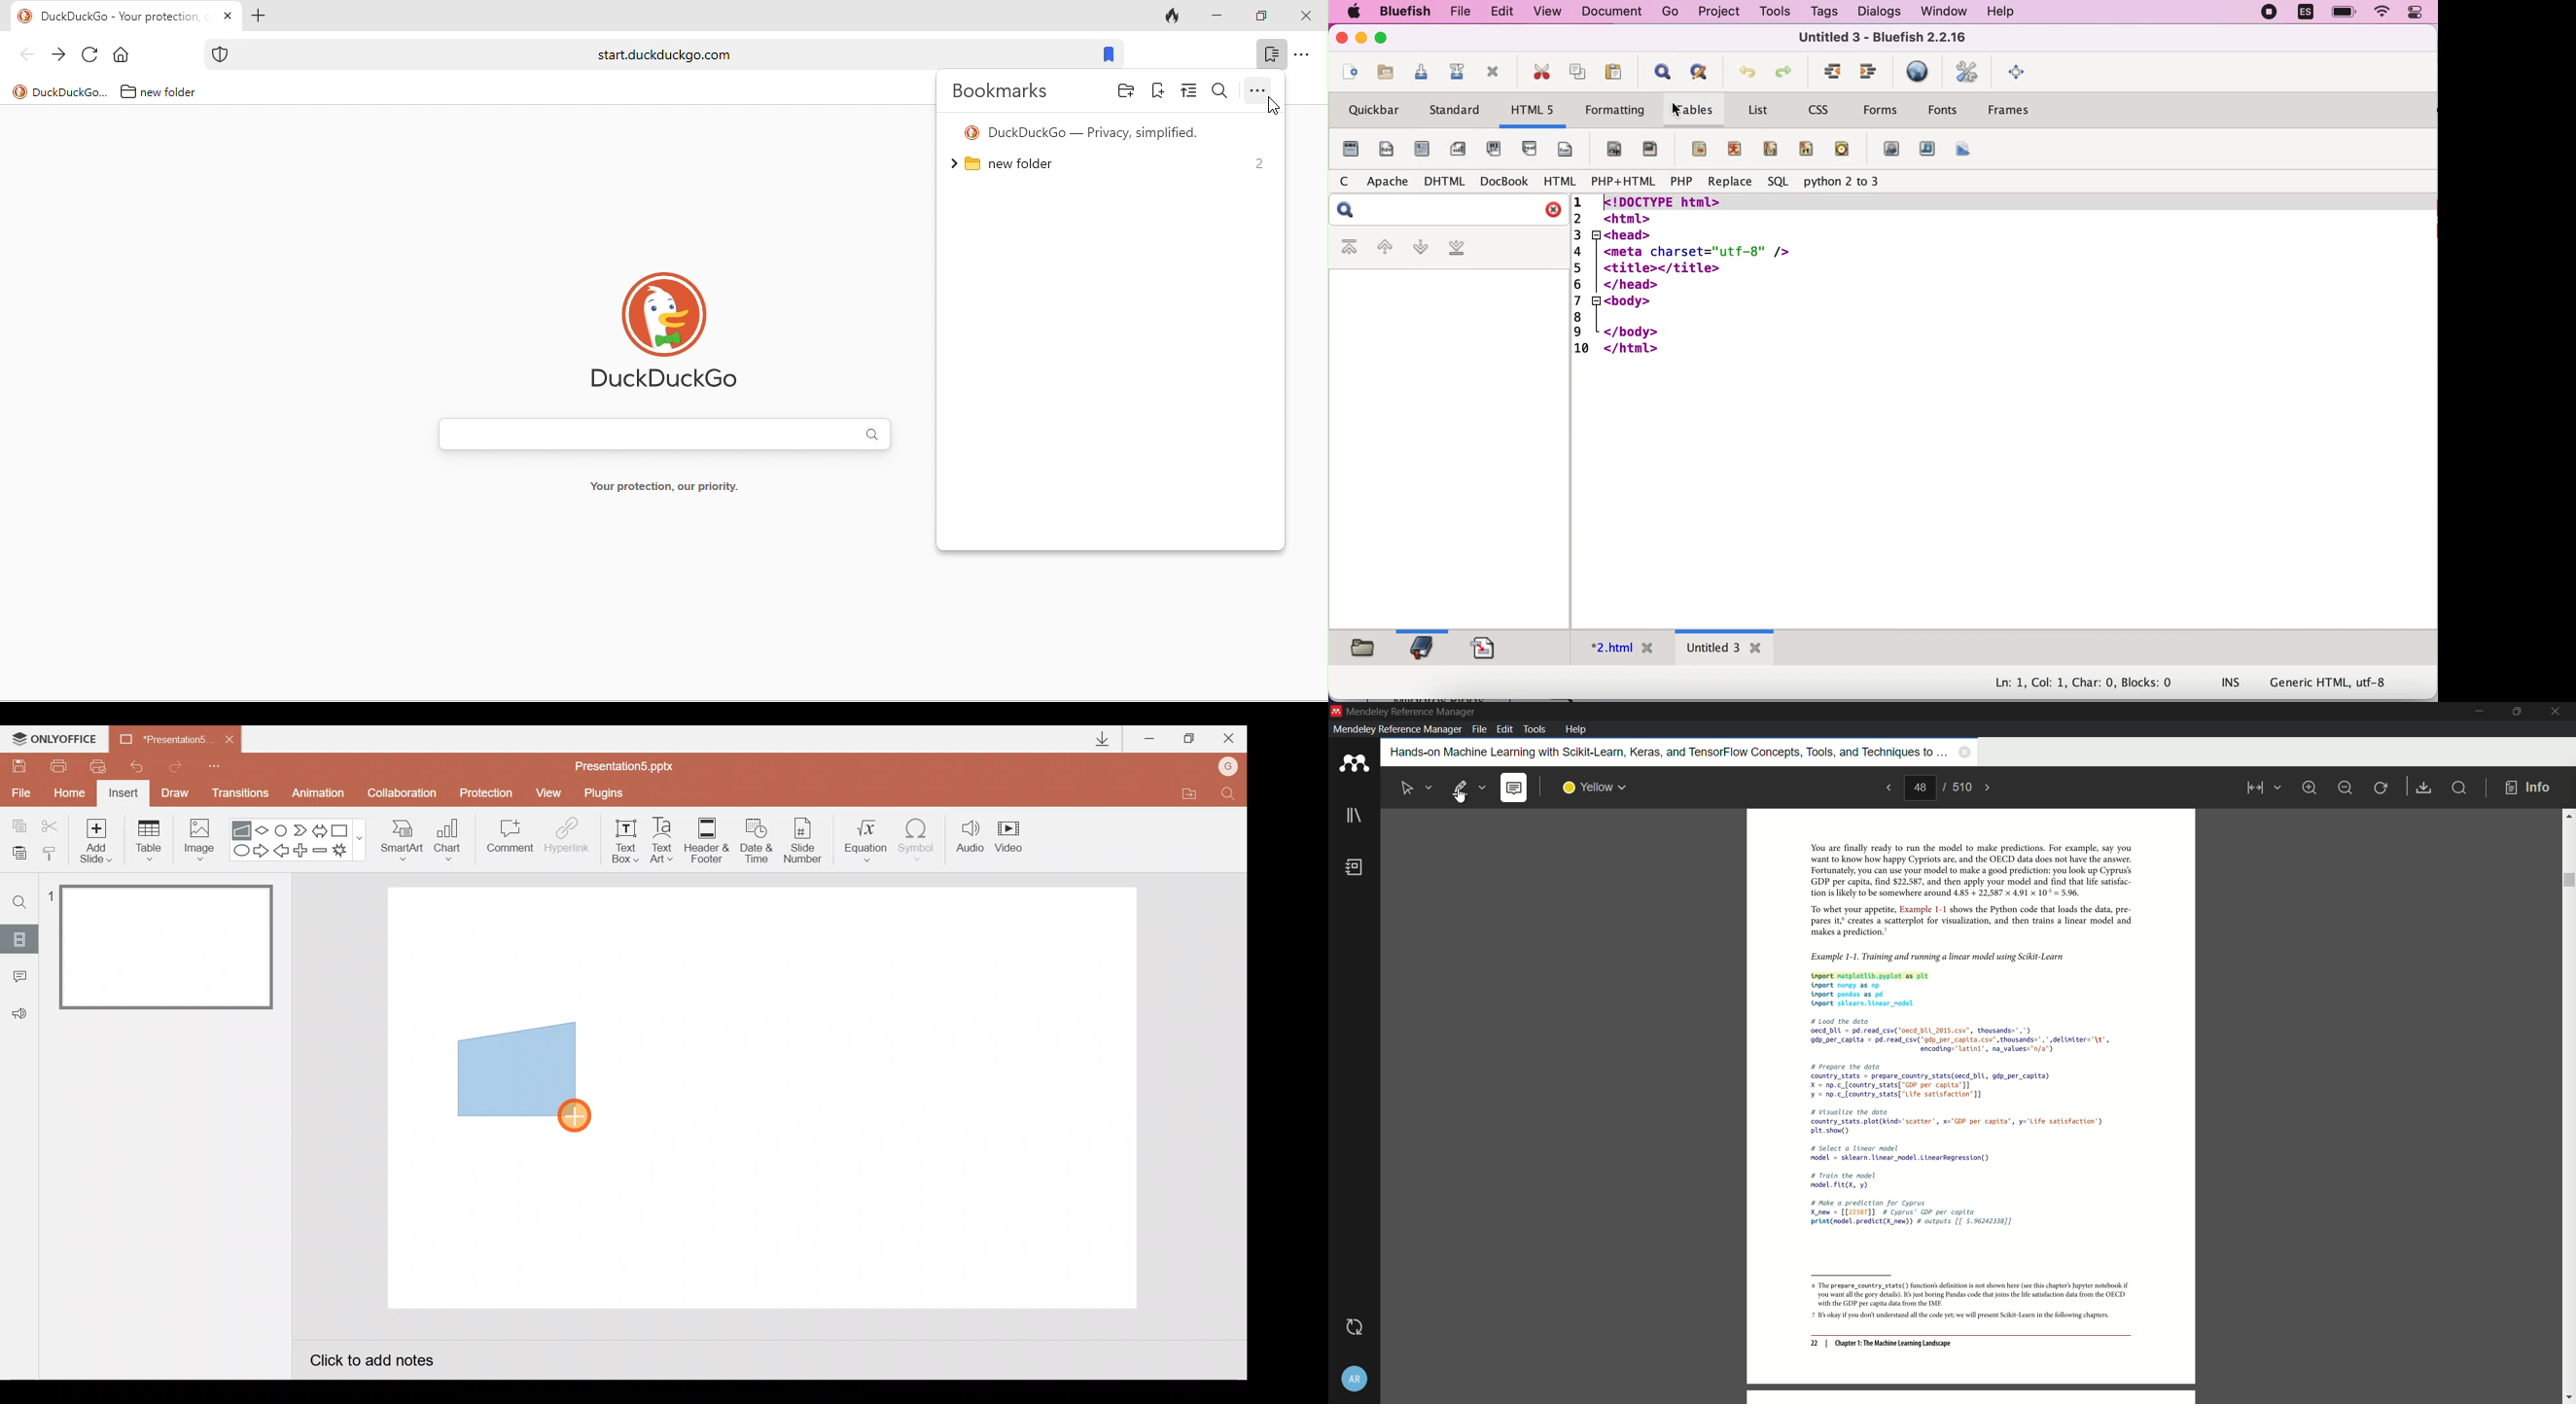 The image size is (2576, 1428). What do you see at coordinates (263, 850) in the screenshot?
I see `Right arrow` at bounding box center [263, 850].